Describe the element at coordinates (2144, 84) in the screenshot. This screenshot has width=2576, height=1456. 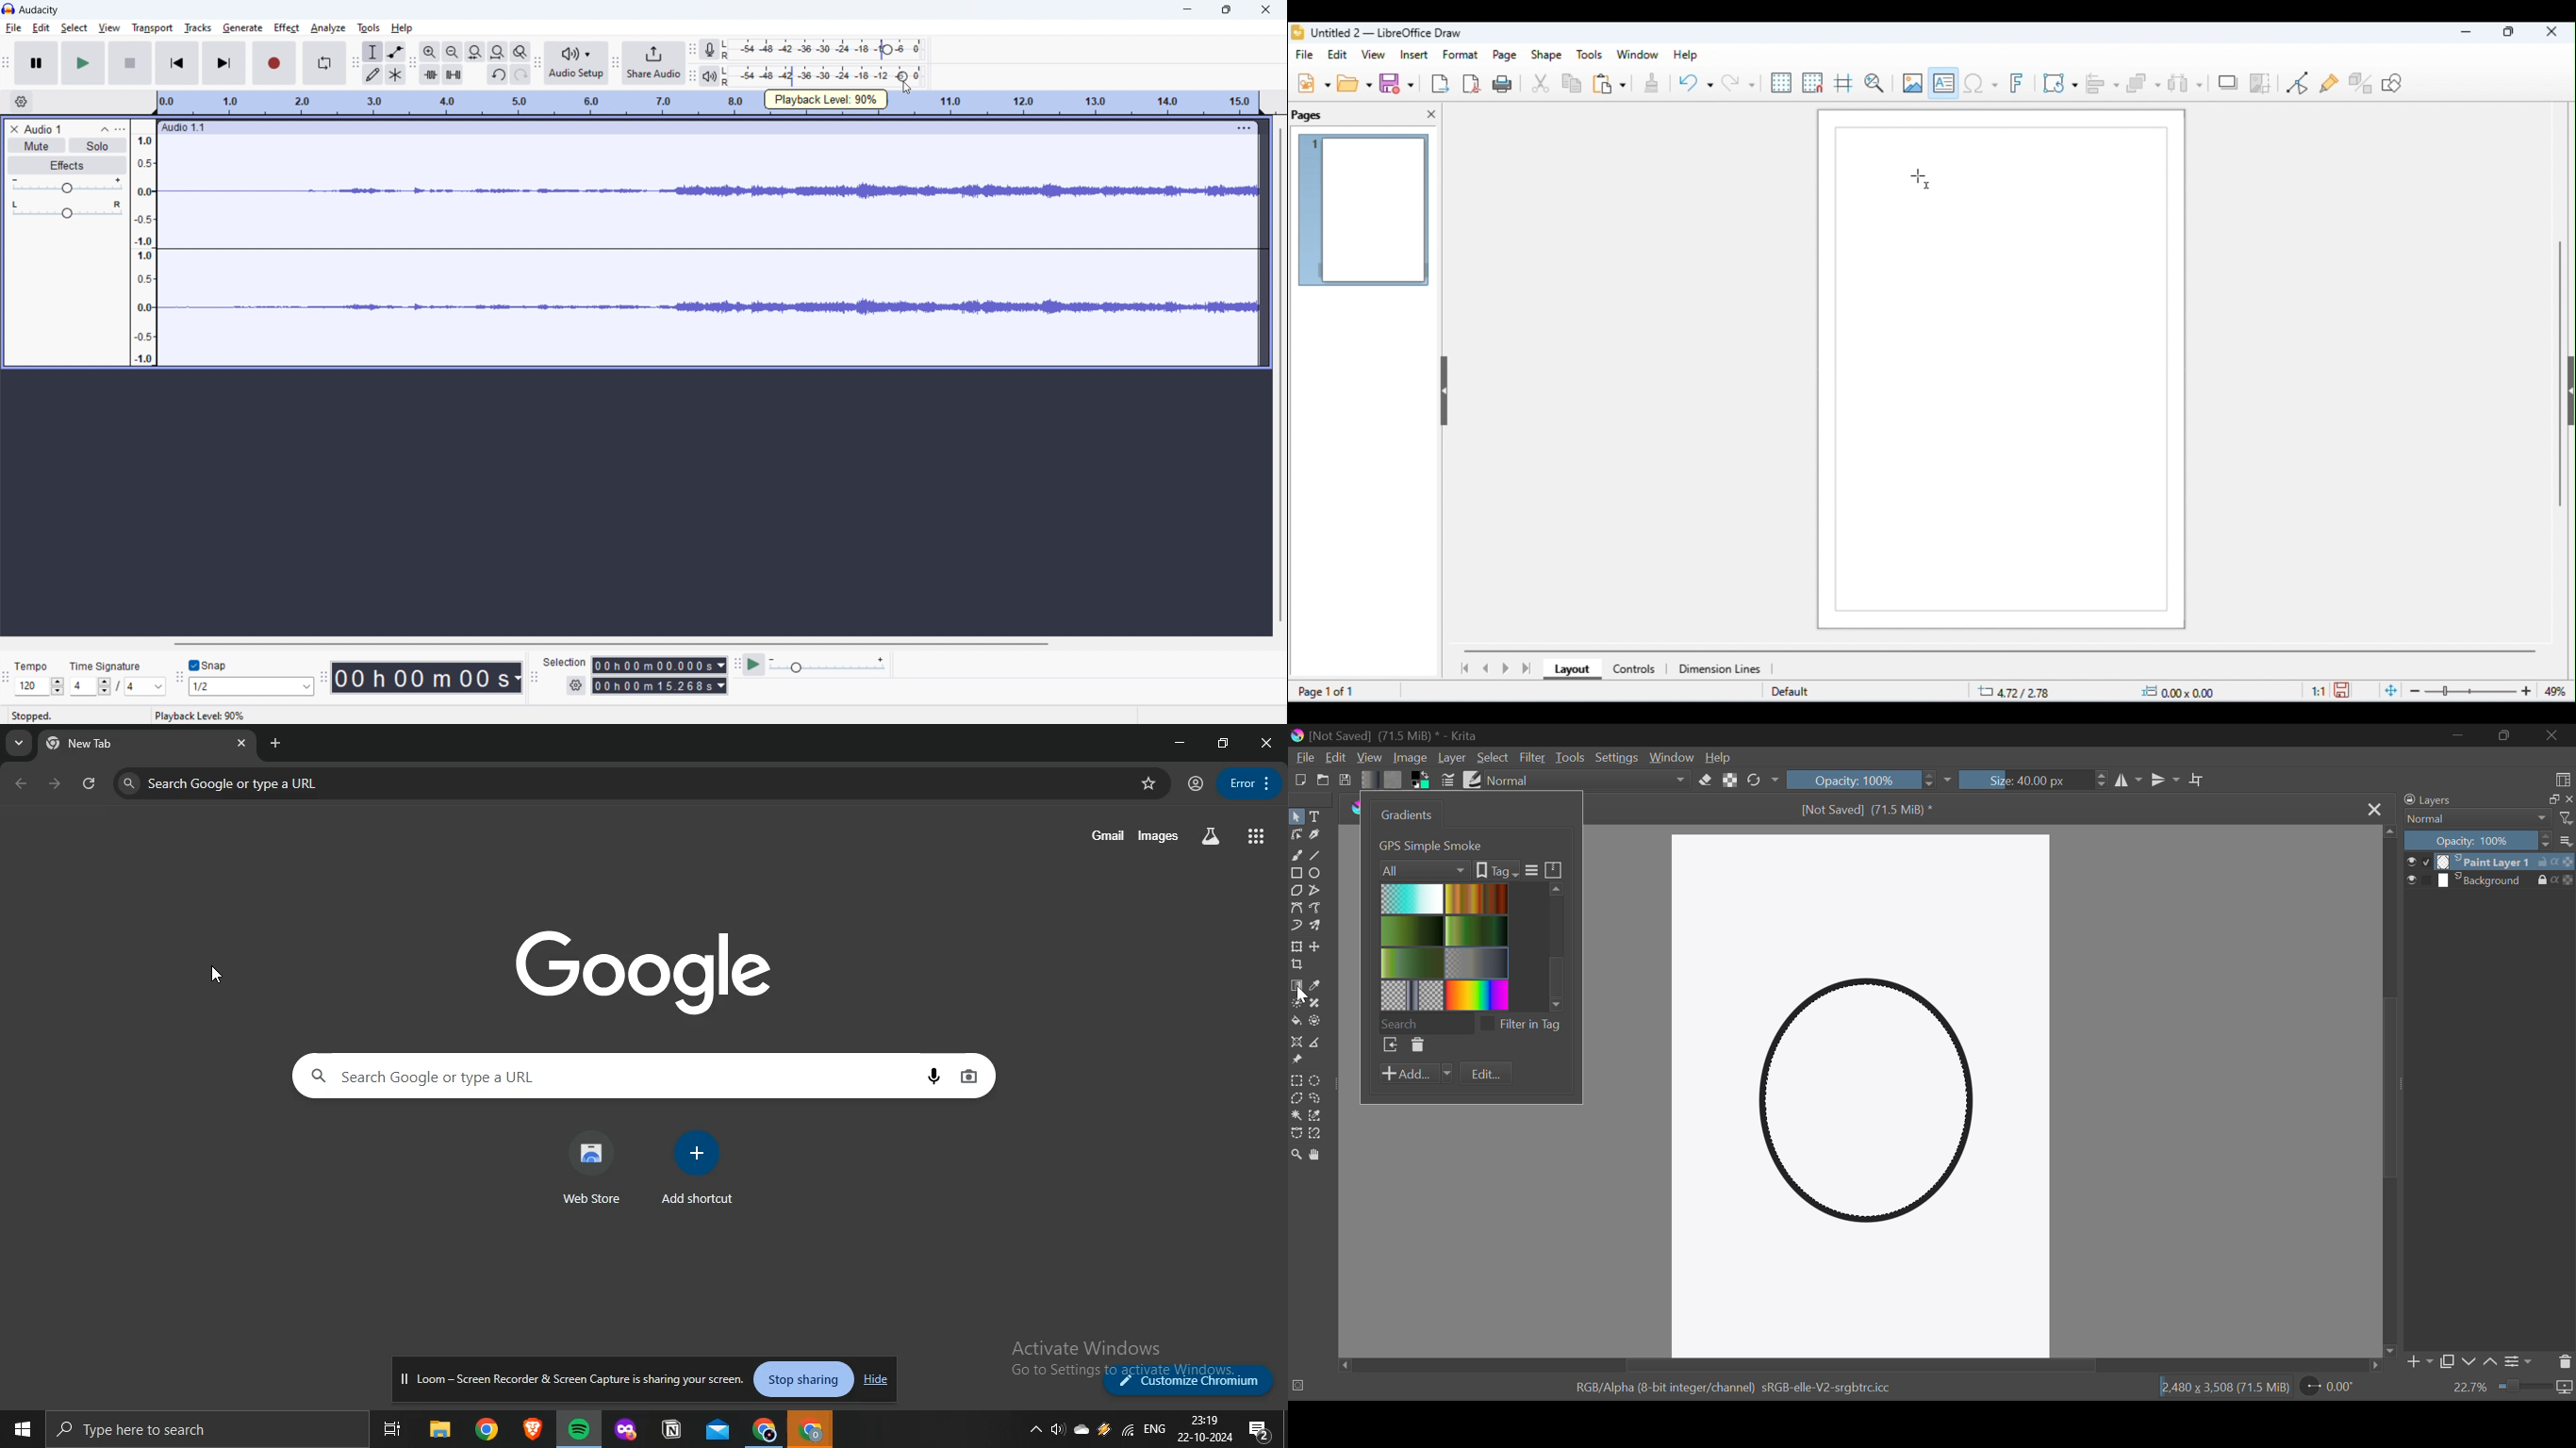
I see `arrange` at that location.